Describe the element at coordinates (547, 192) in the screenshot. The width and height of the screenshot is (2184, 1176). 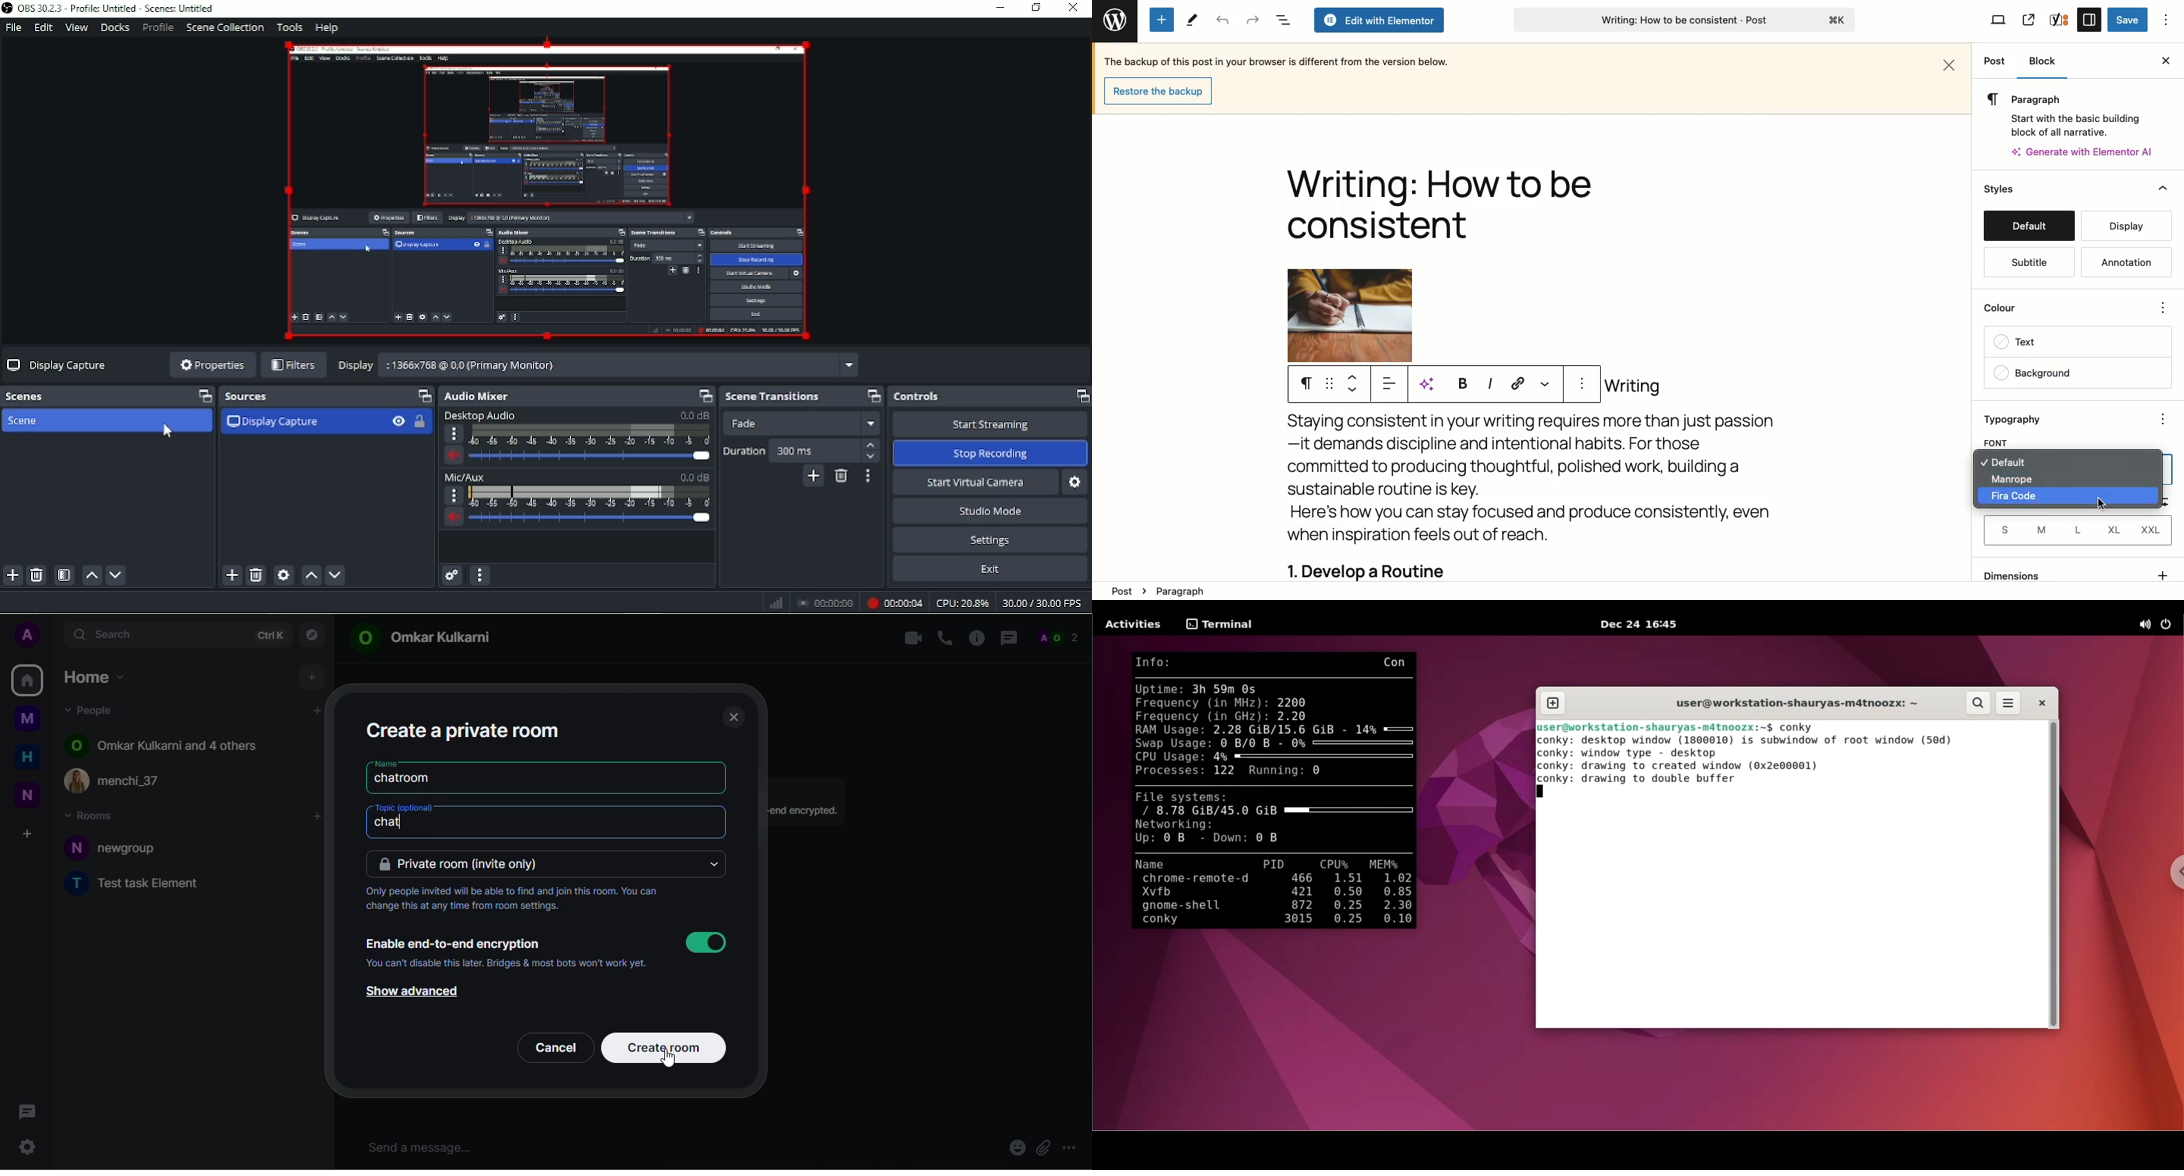
I see `Video` at that location.